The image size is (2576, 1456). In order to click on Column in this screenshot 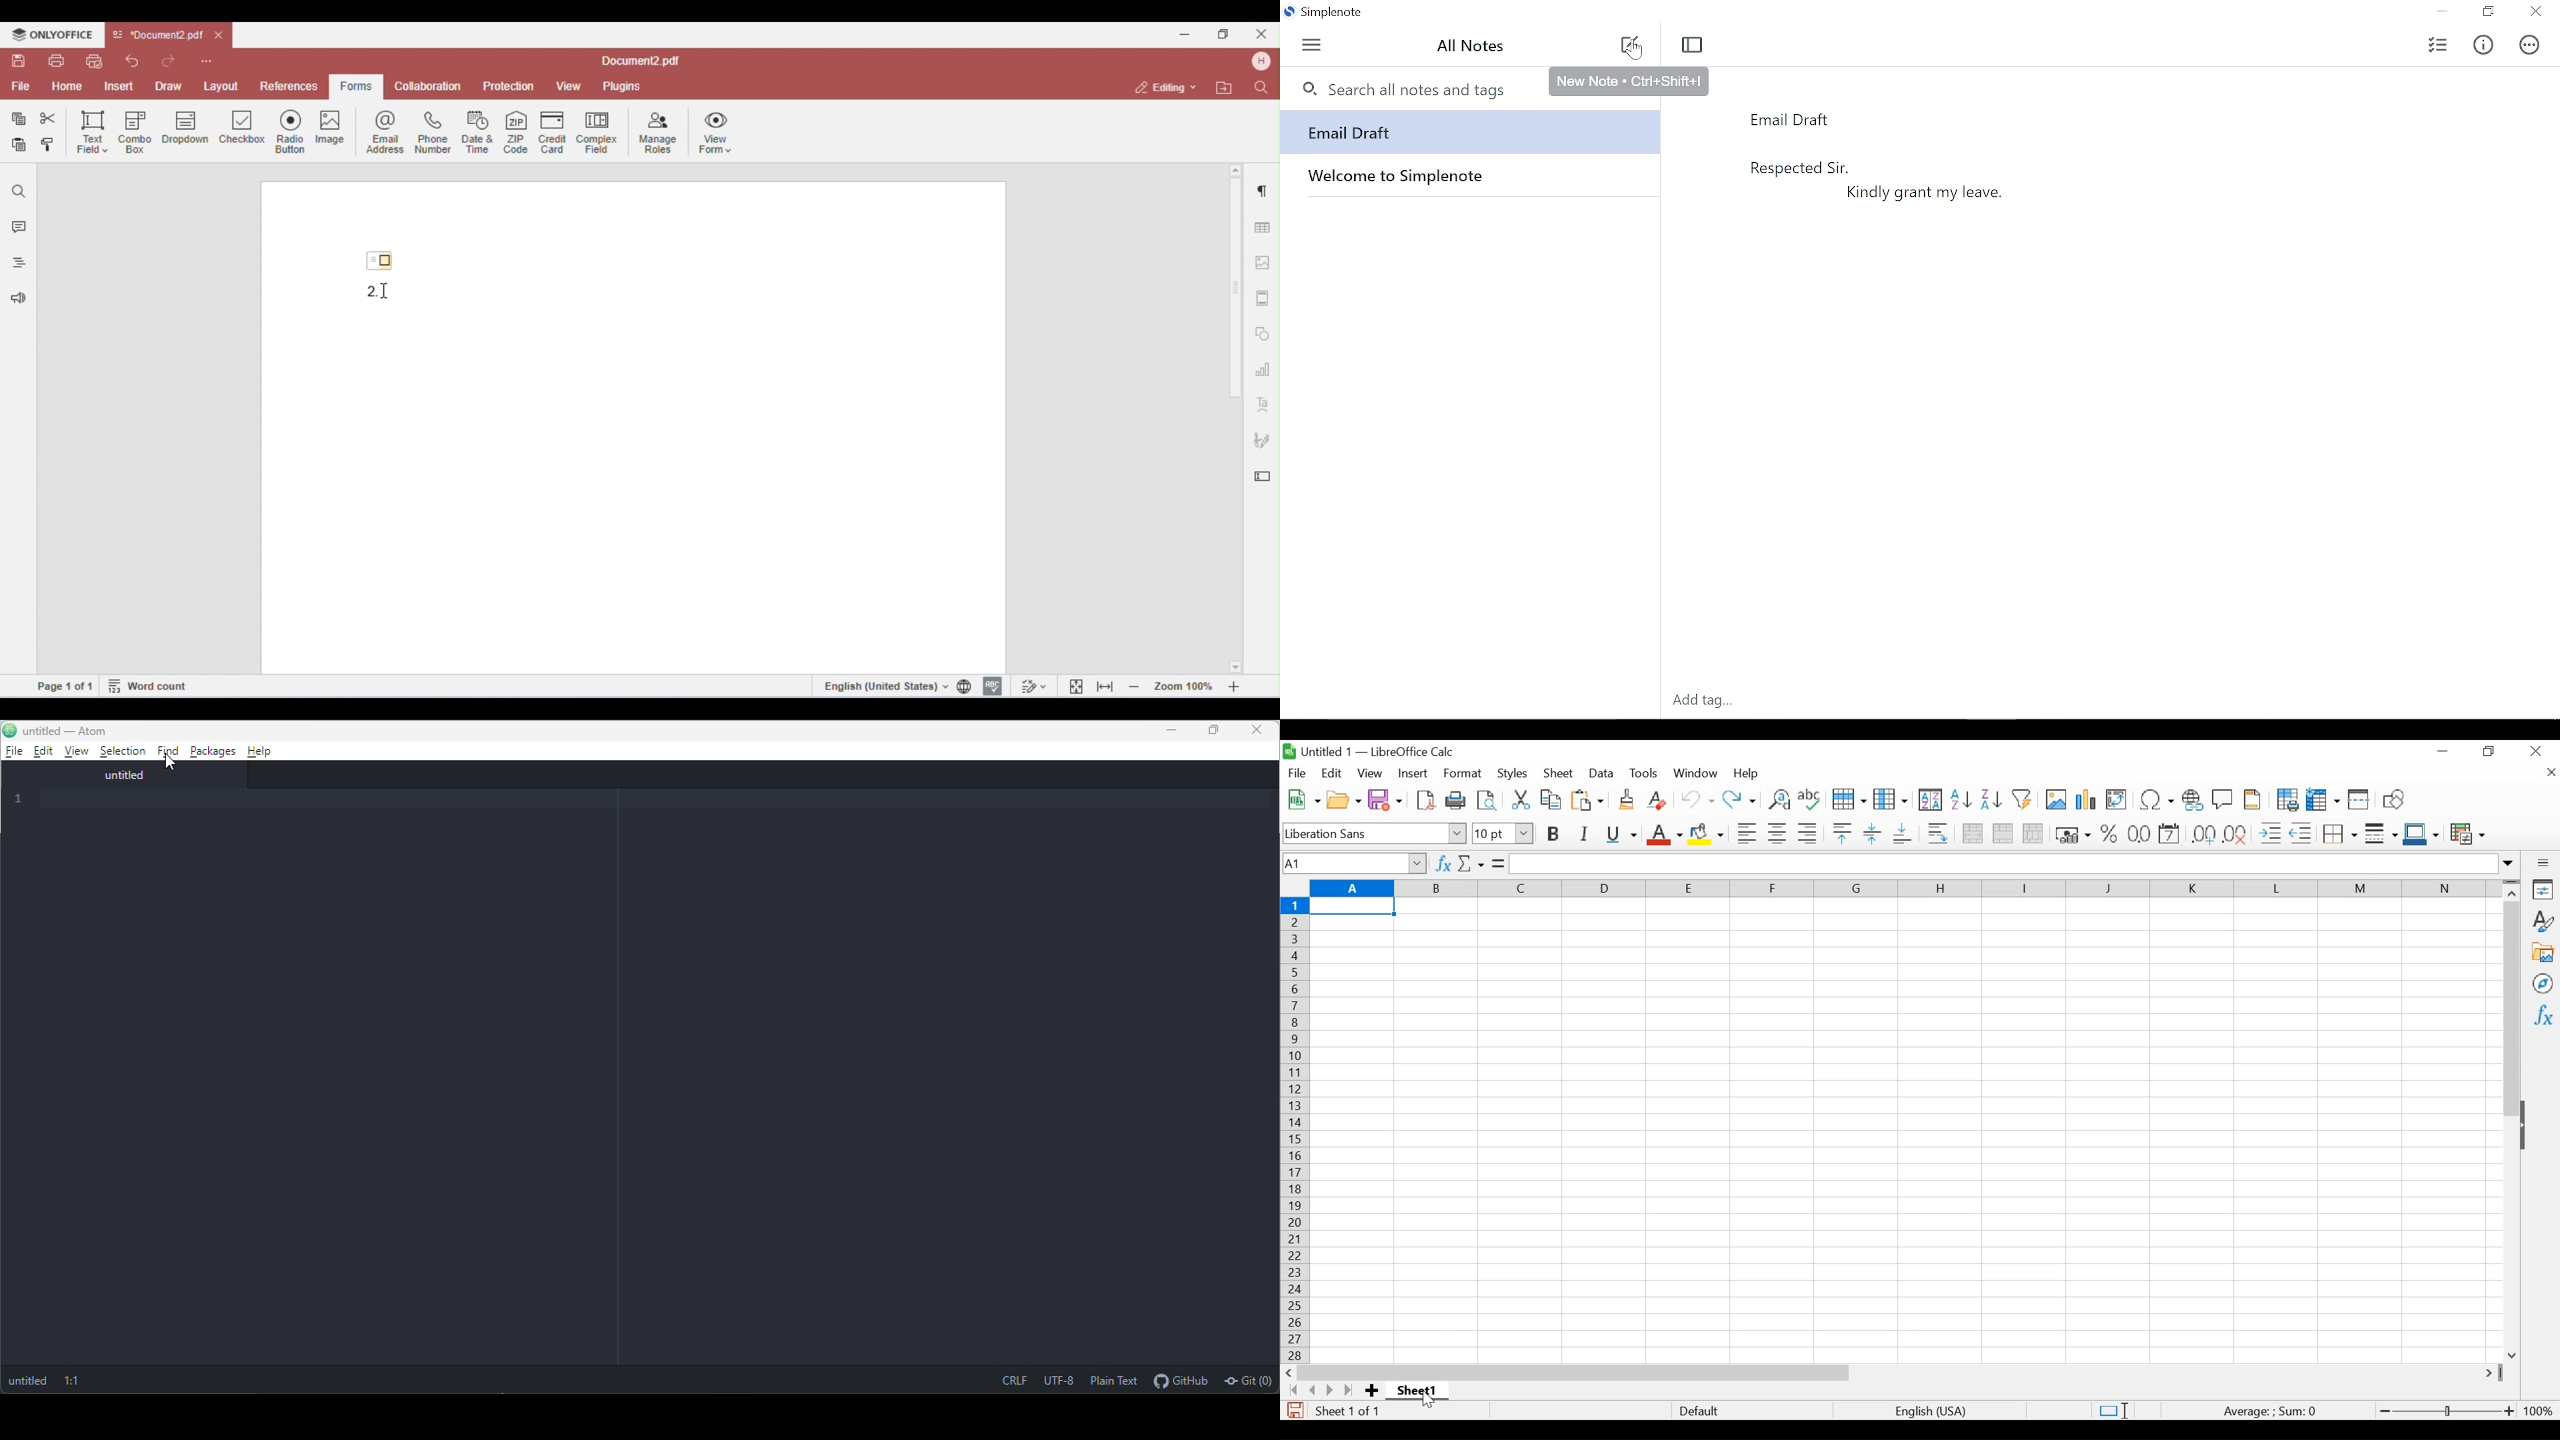, I will do `click(1891, 799)`.